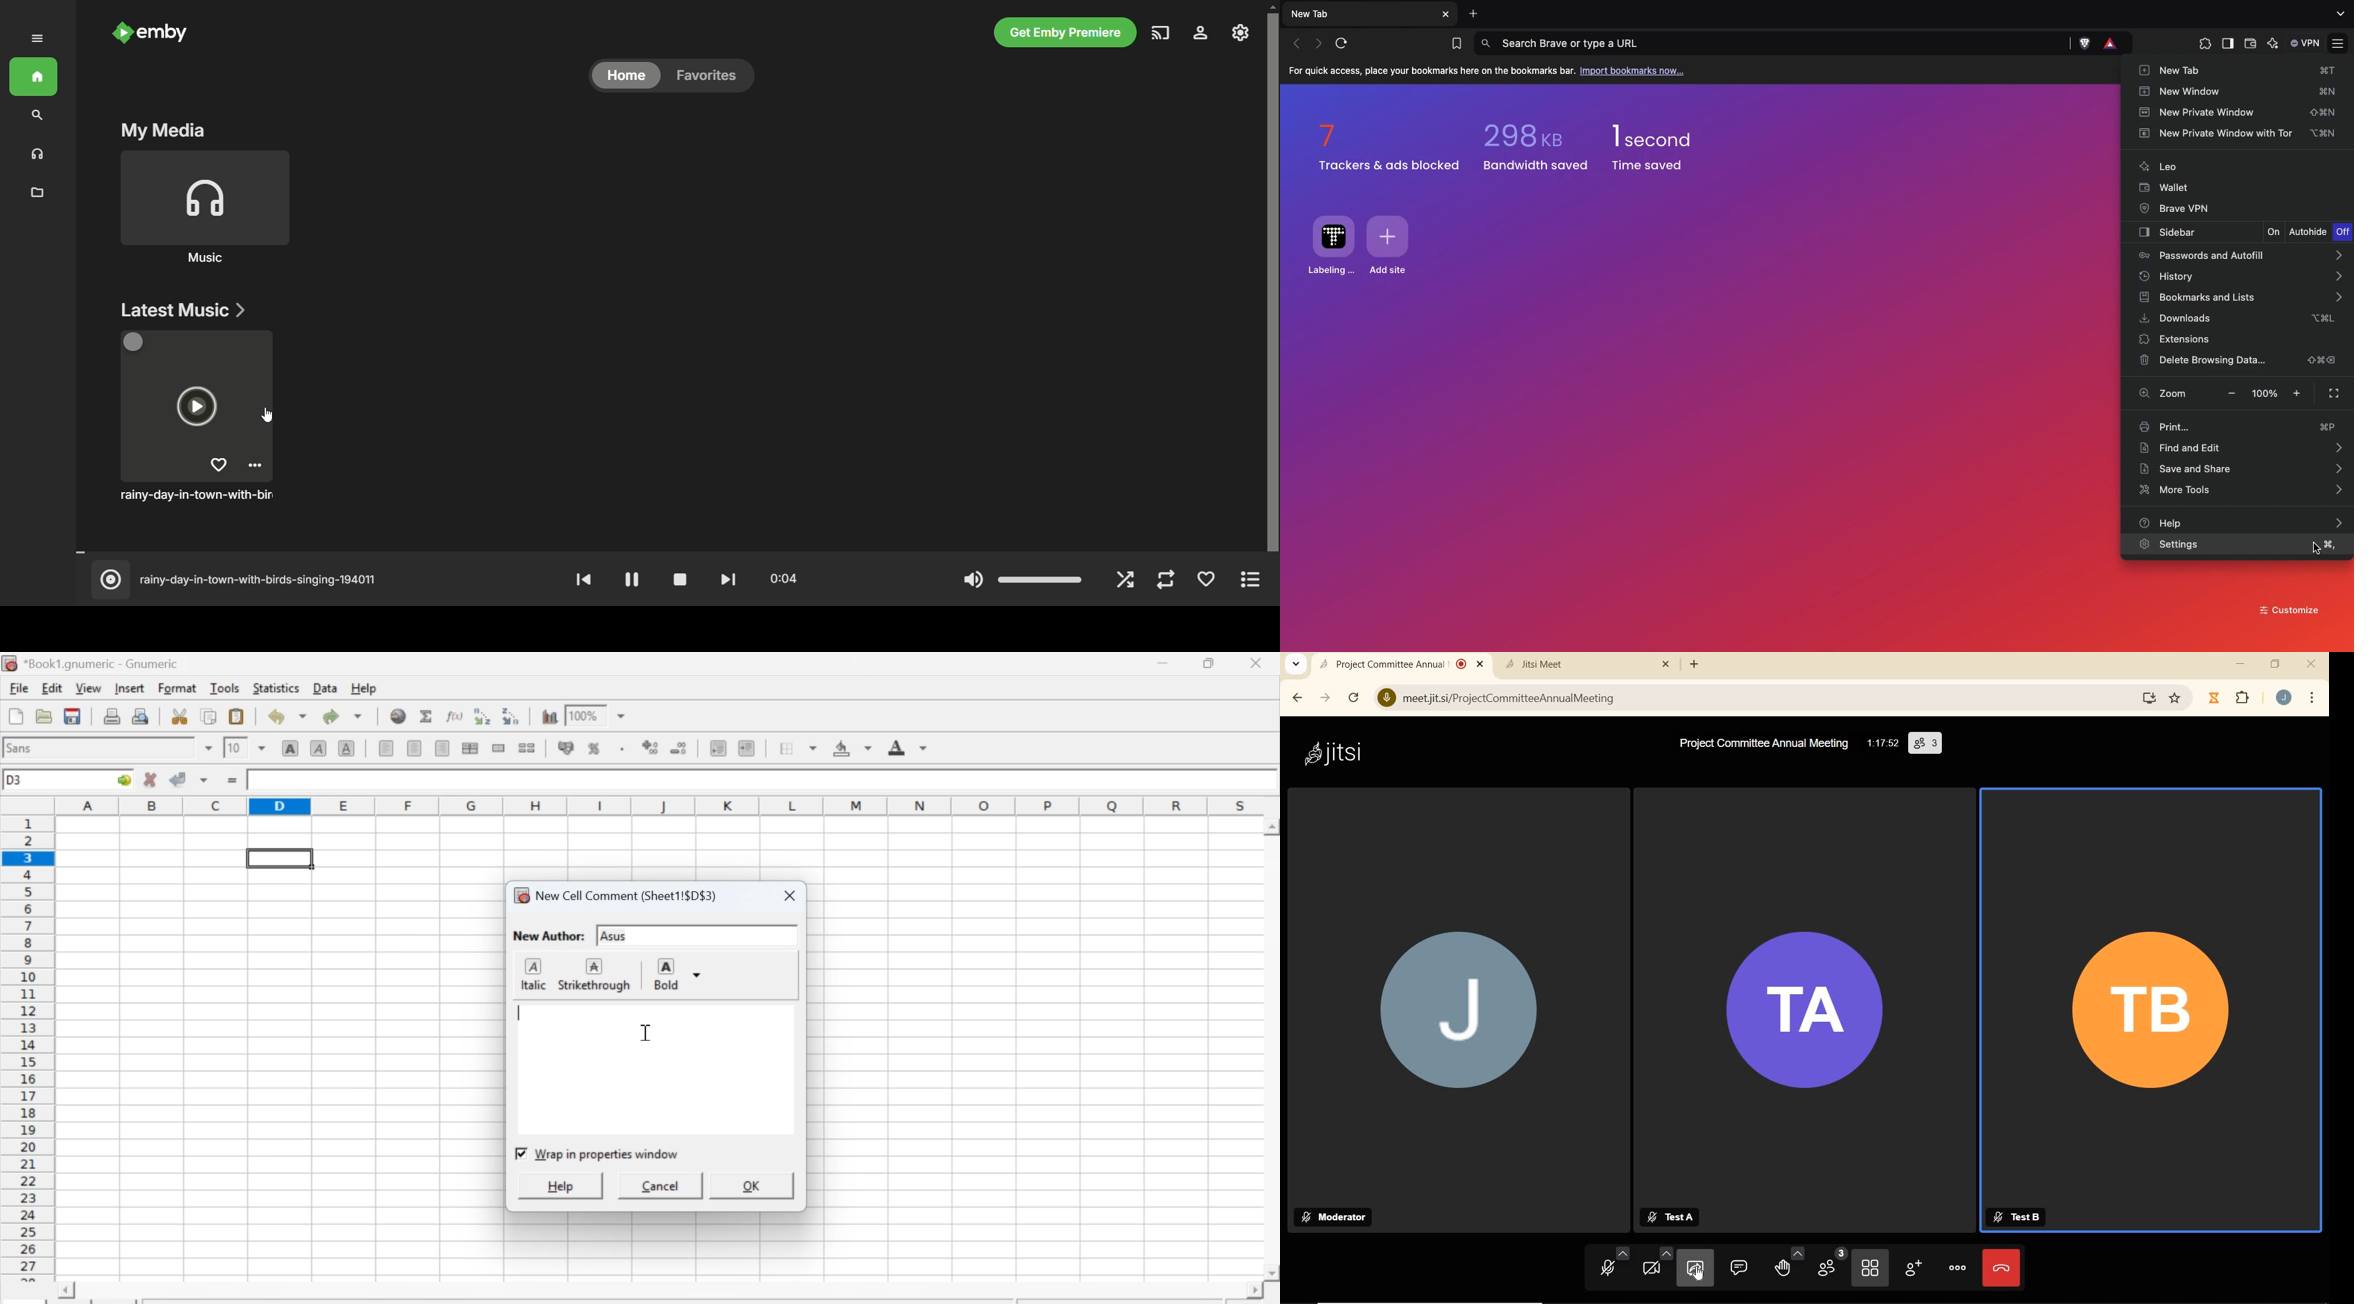  What do you see at coordinates (1337, 1217) in the screenshot?
I see `MODERATOR` at bounding box center [1337, 1217].